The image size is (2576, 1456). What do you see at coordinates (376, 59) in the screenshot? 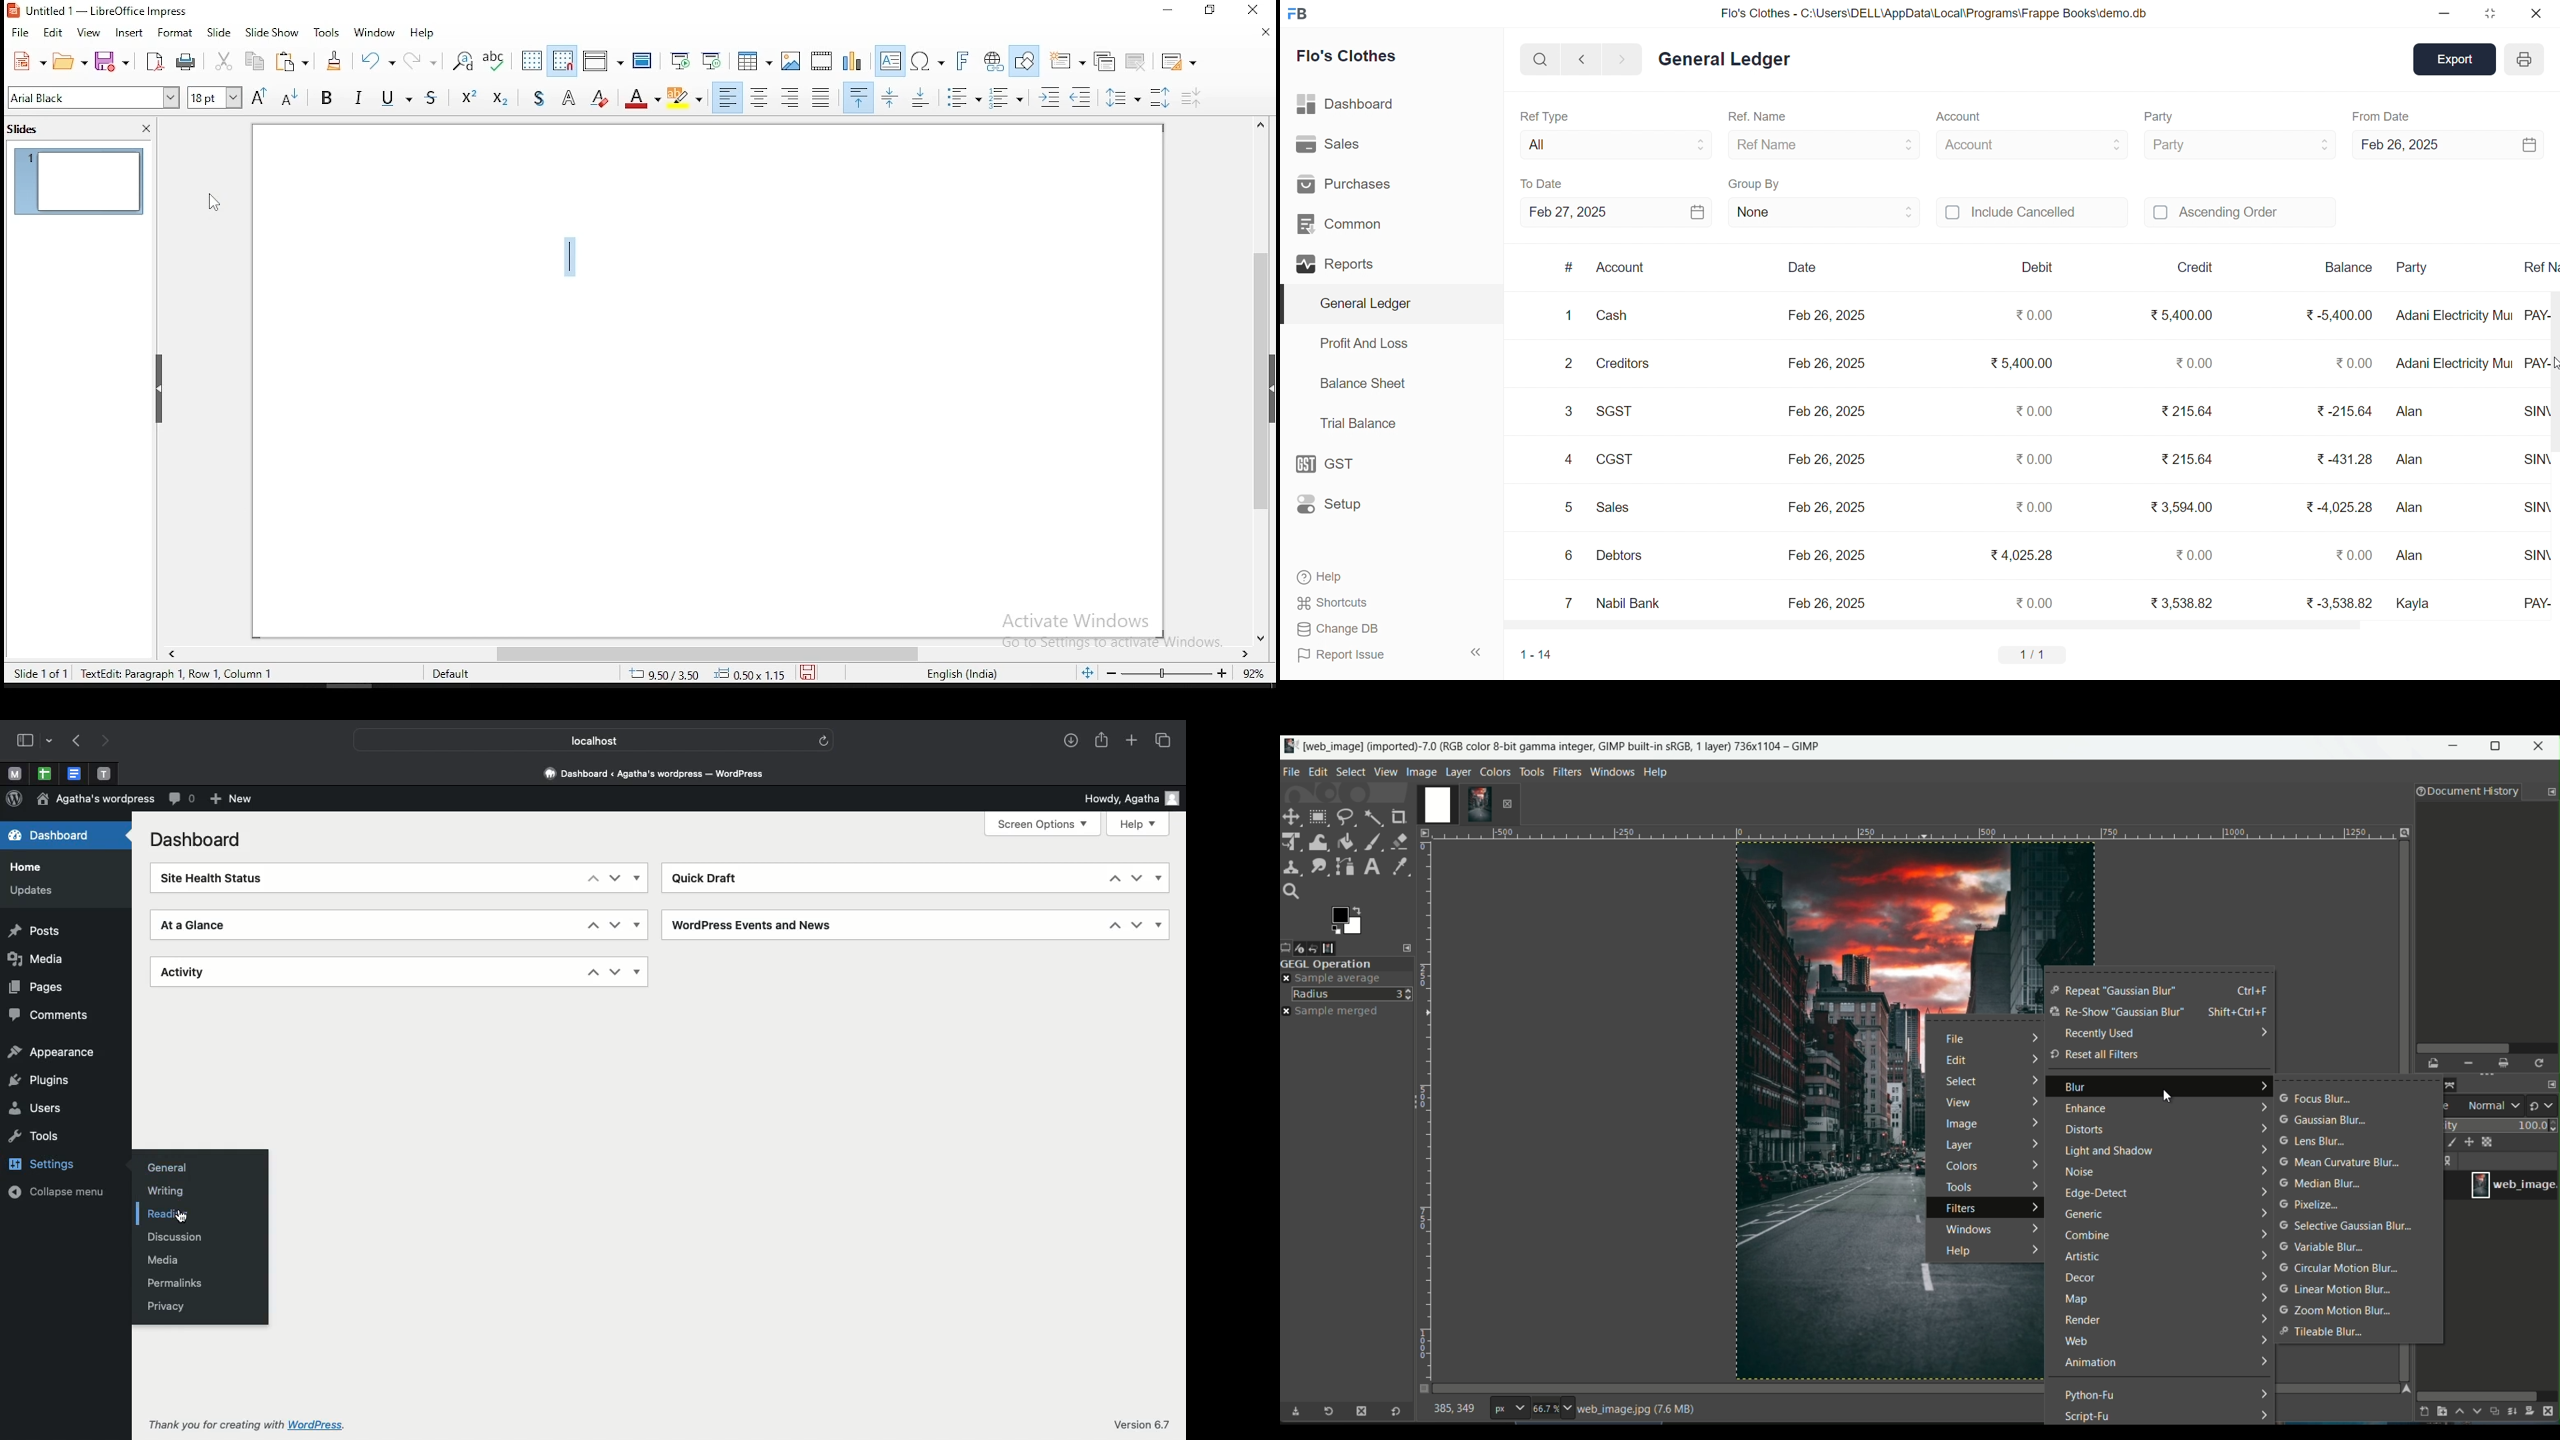
I see `undo` at bounding box center [376, 59].